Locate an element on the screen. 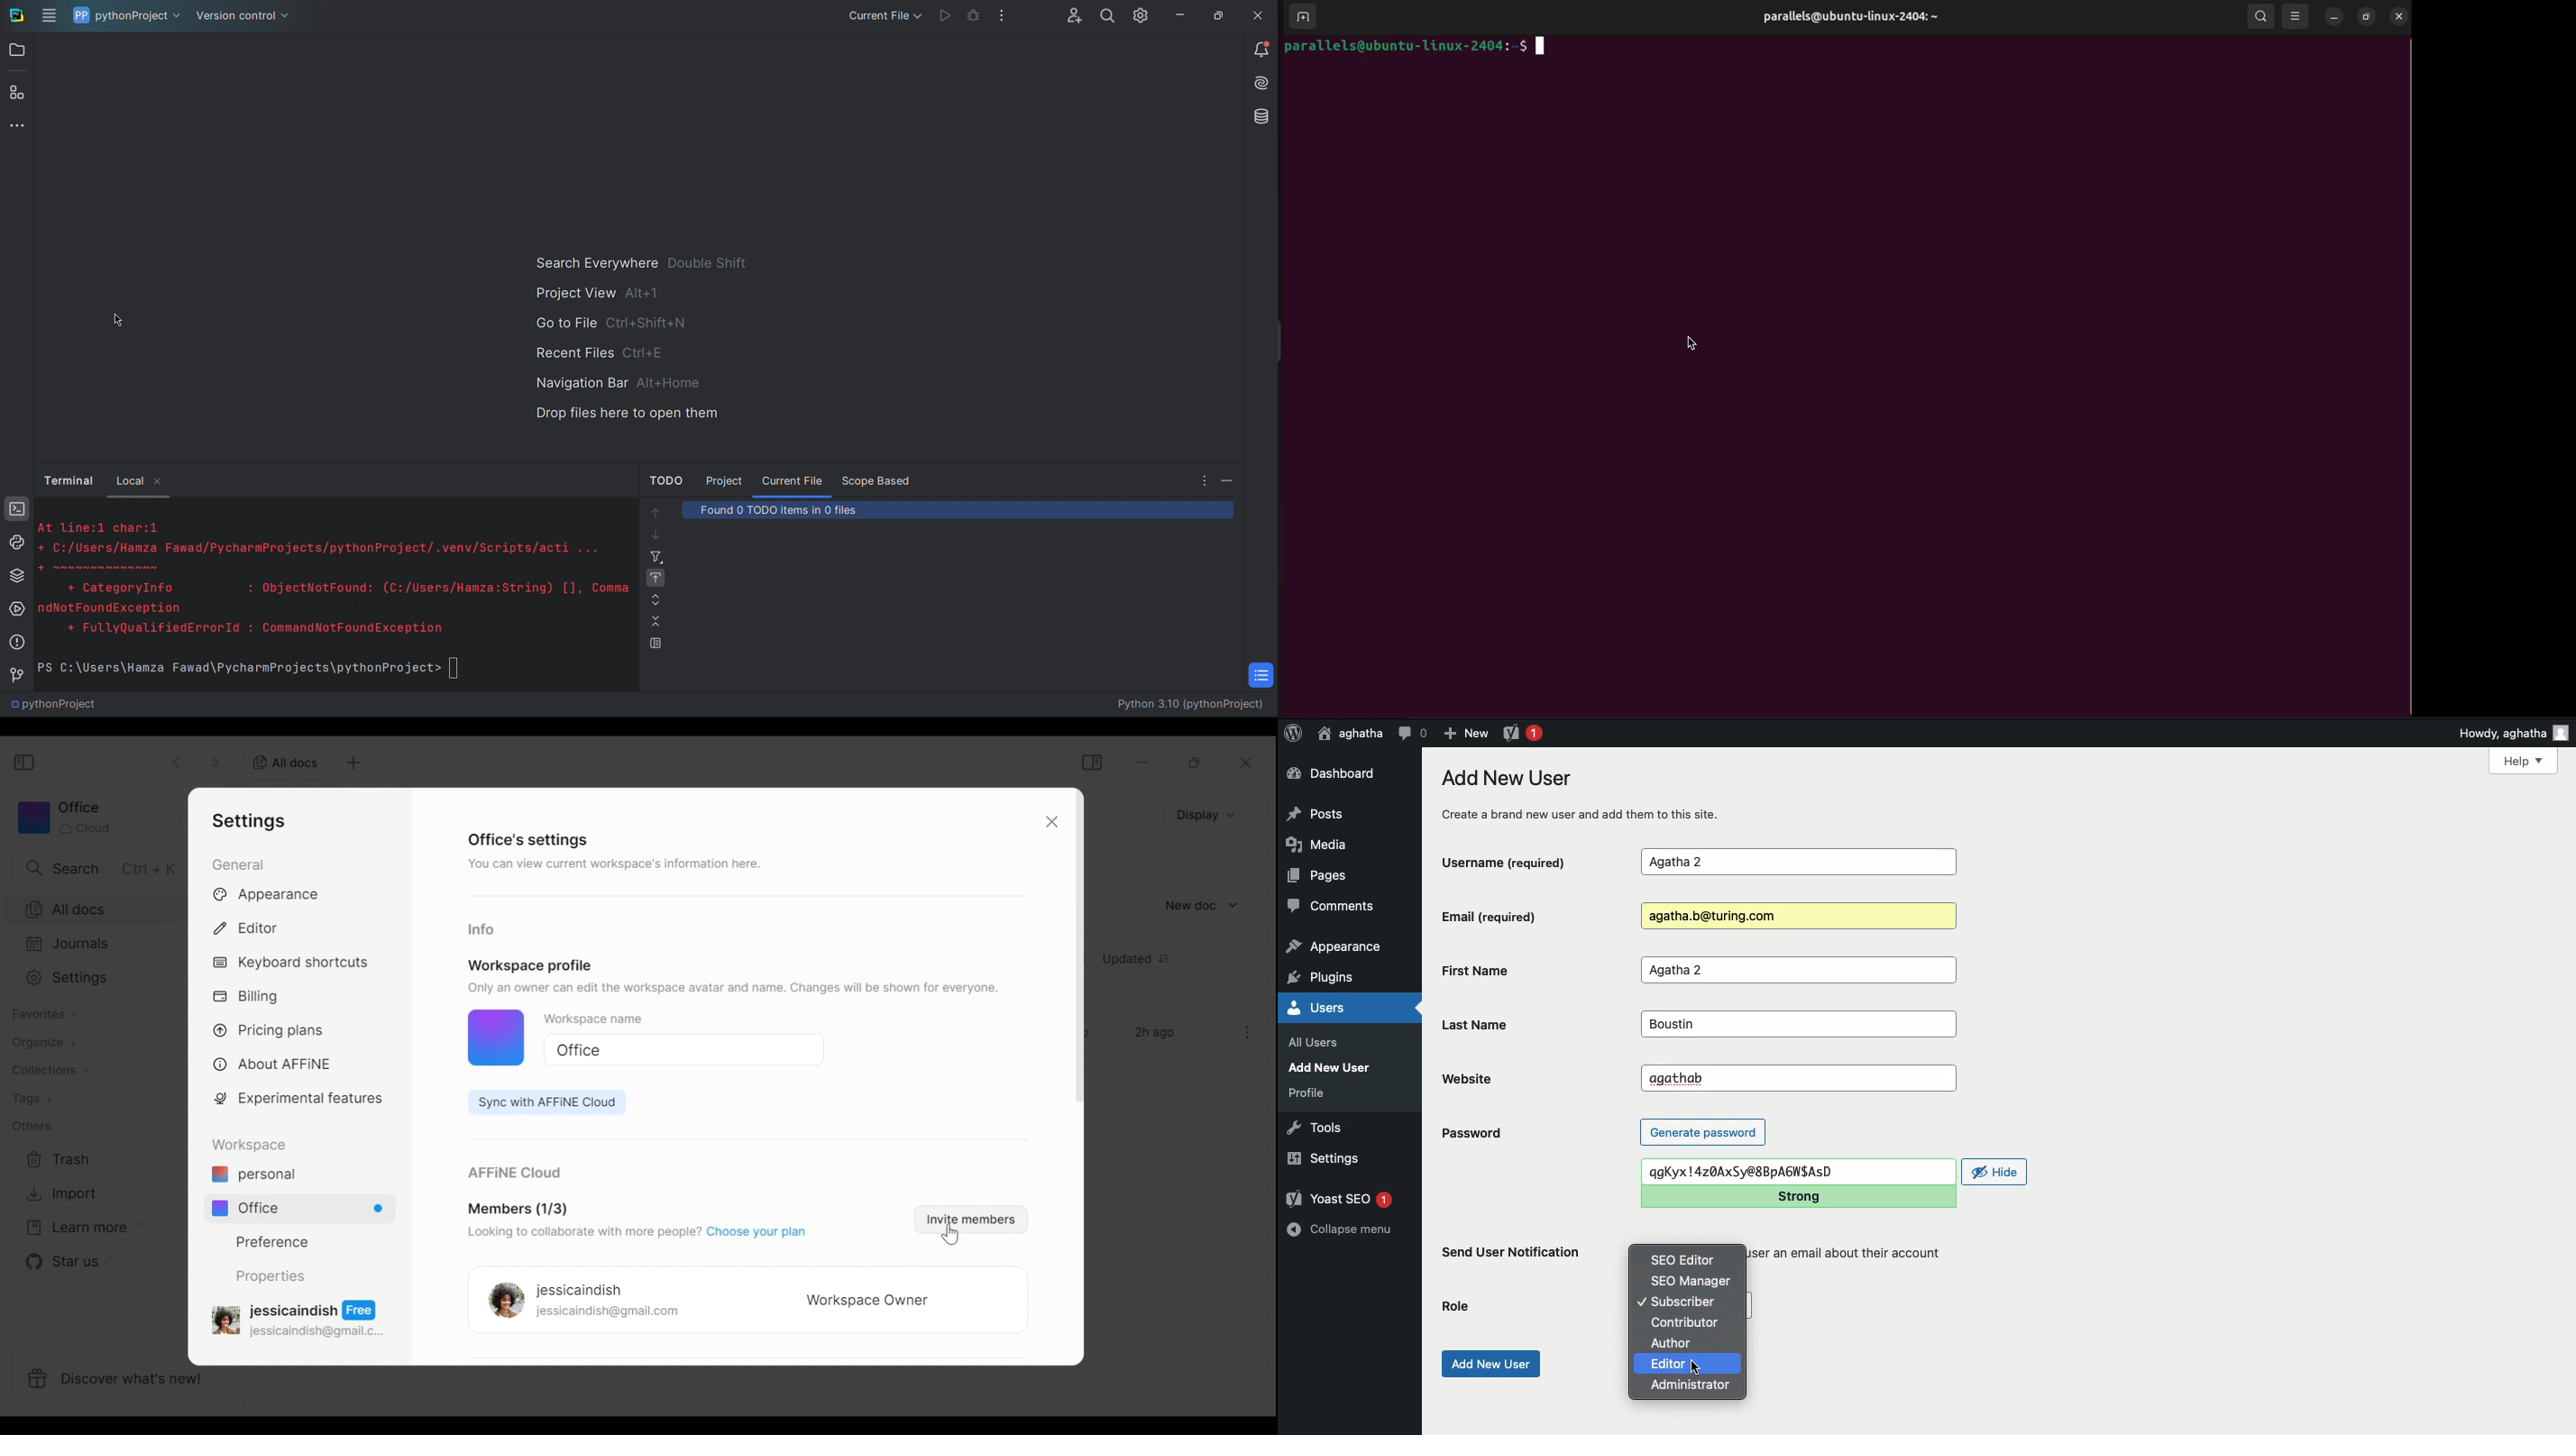  Updated is located at coordinates (1141, 961).